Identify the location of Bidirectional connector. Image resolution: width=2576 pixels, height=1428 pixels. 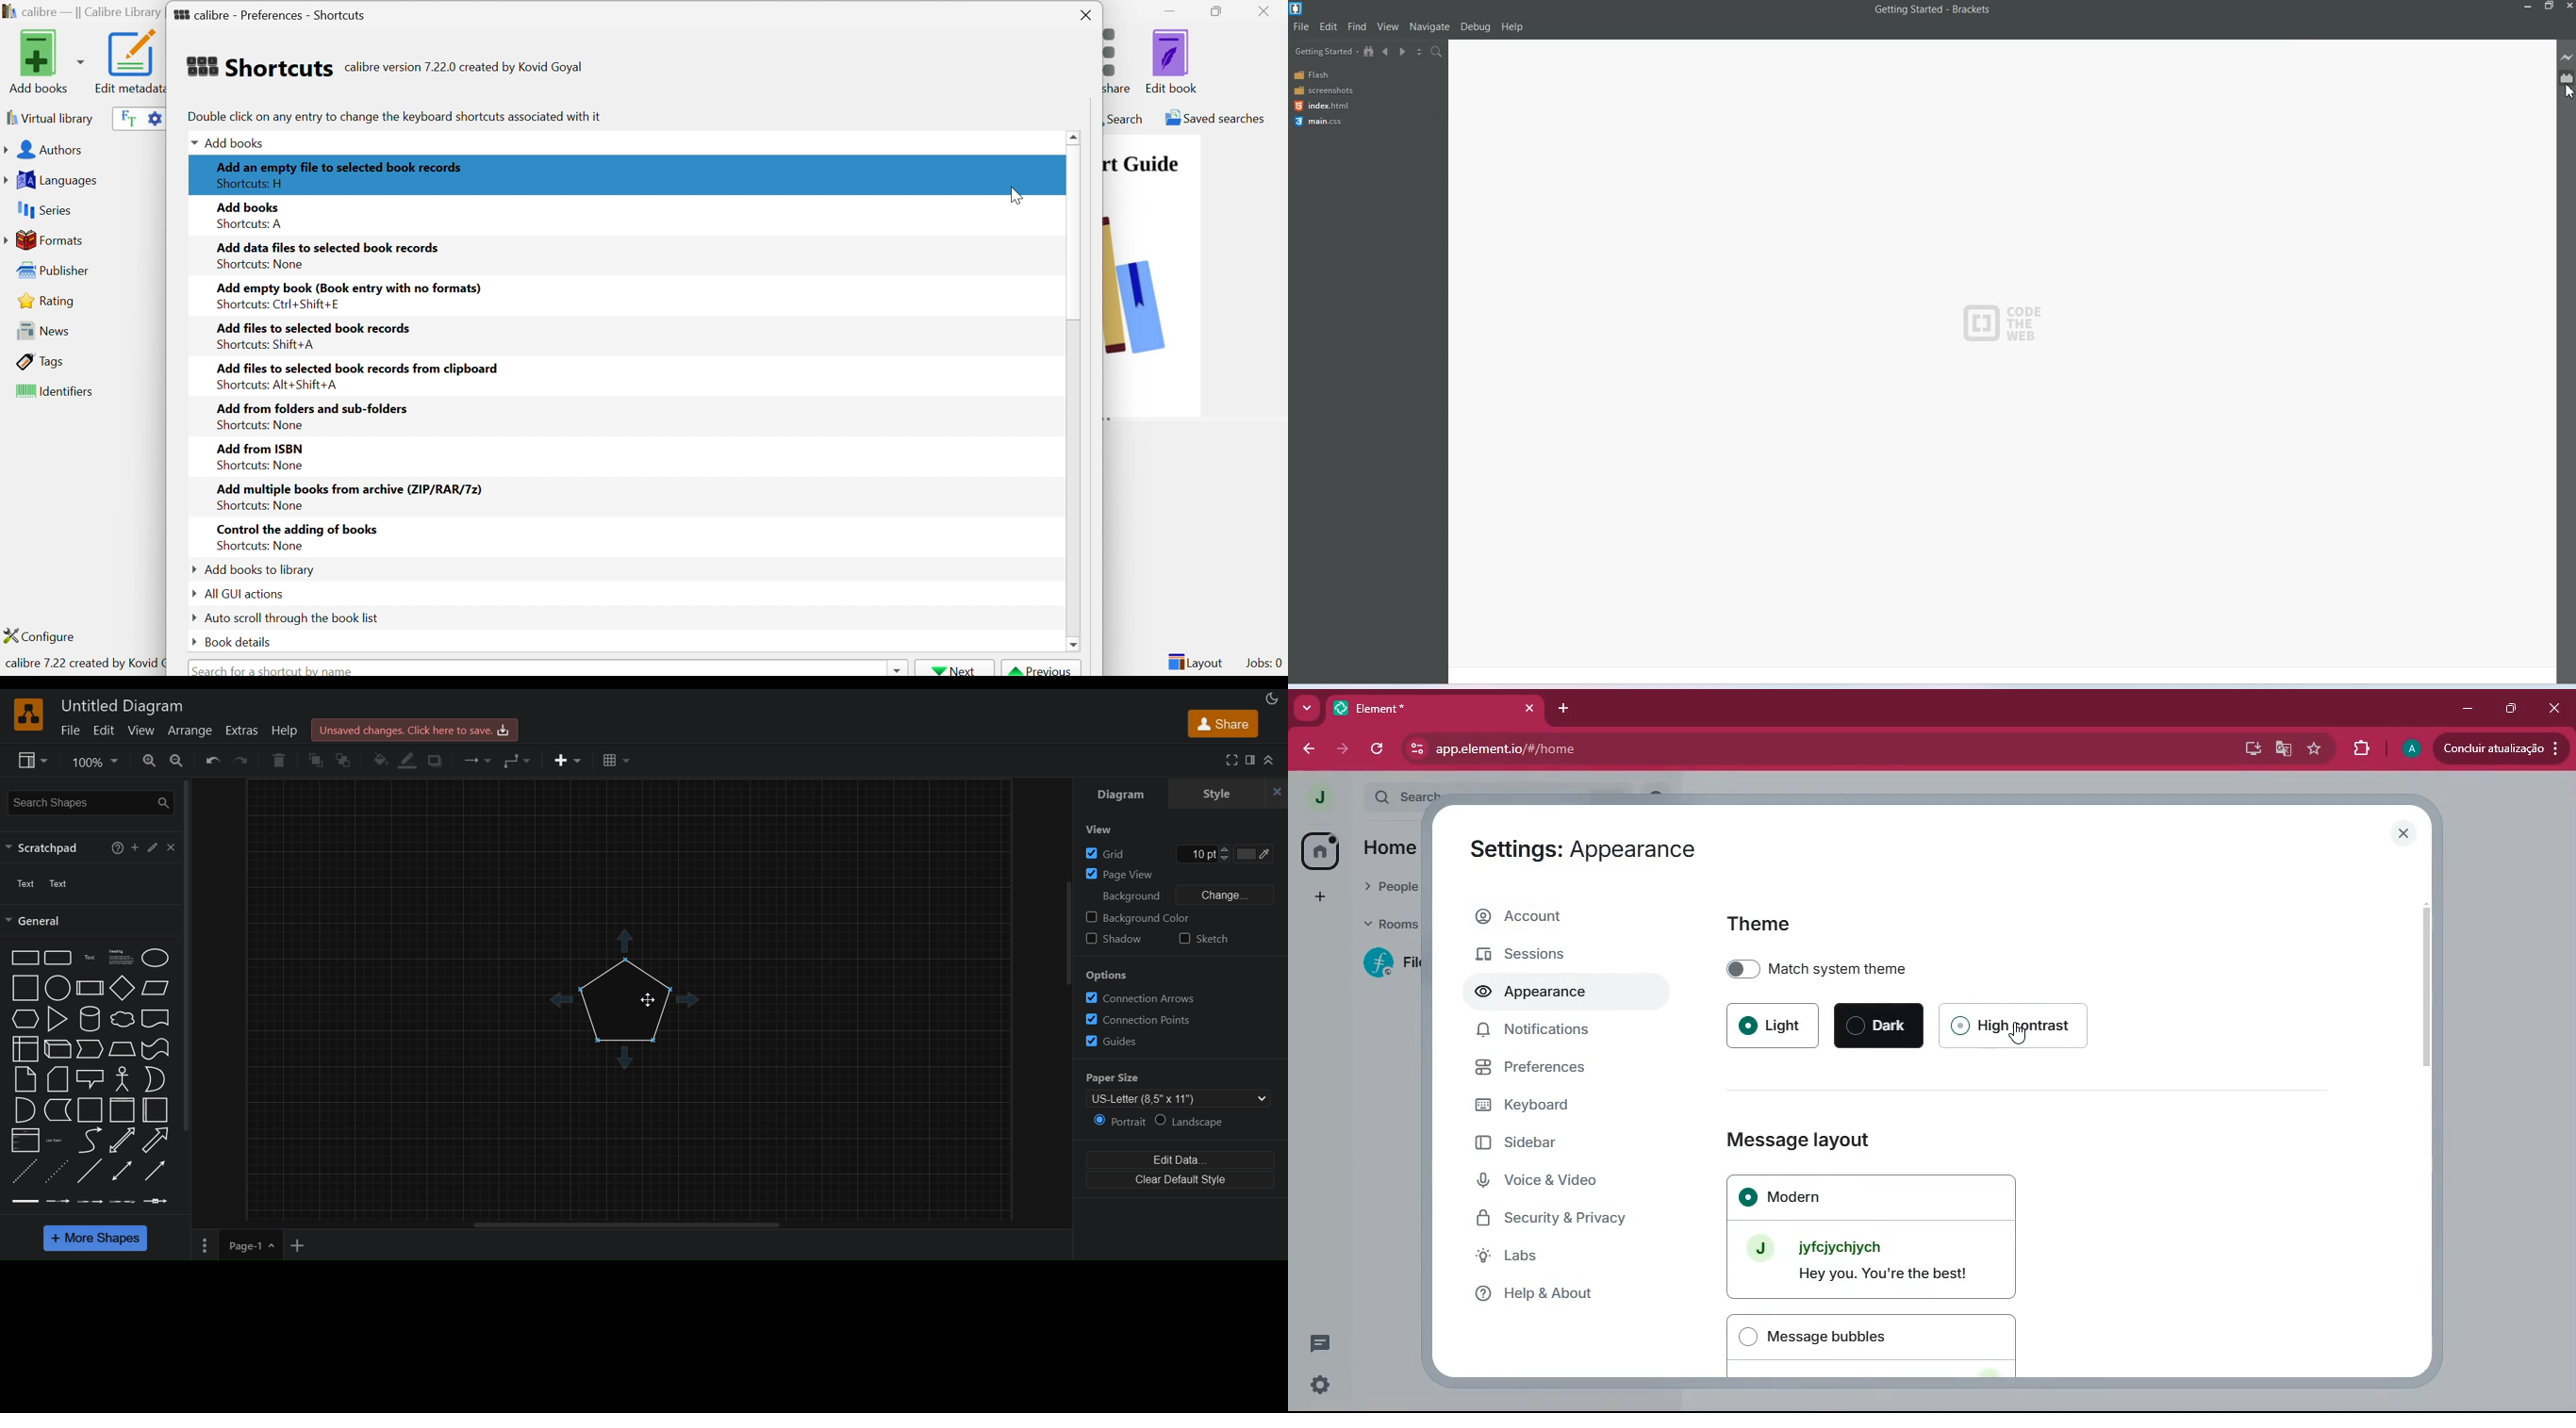
(122, 1171).